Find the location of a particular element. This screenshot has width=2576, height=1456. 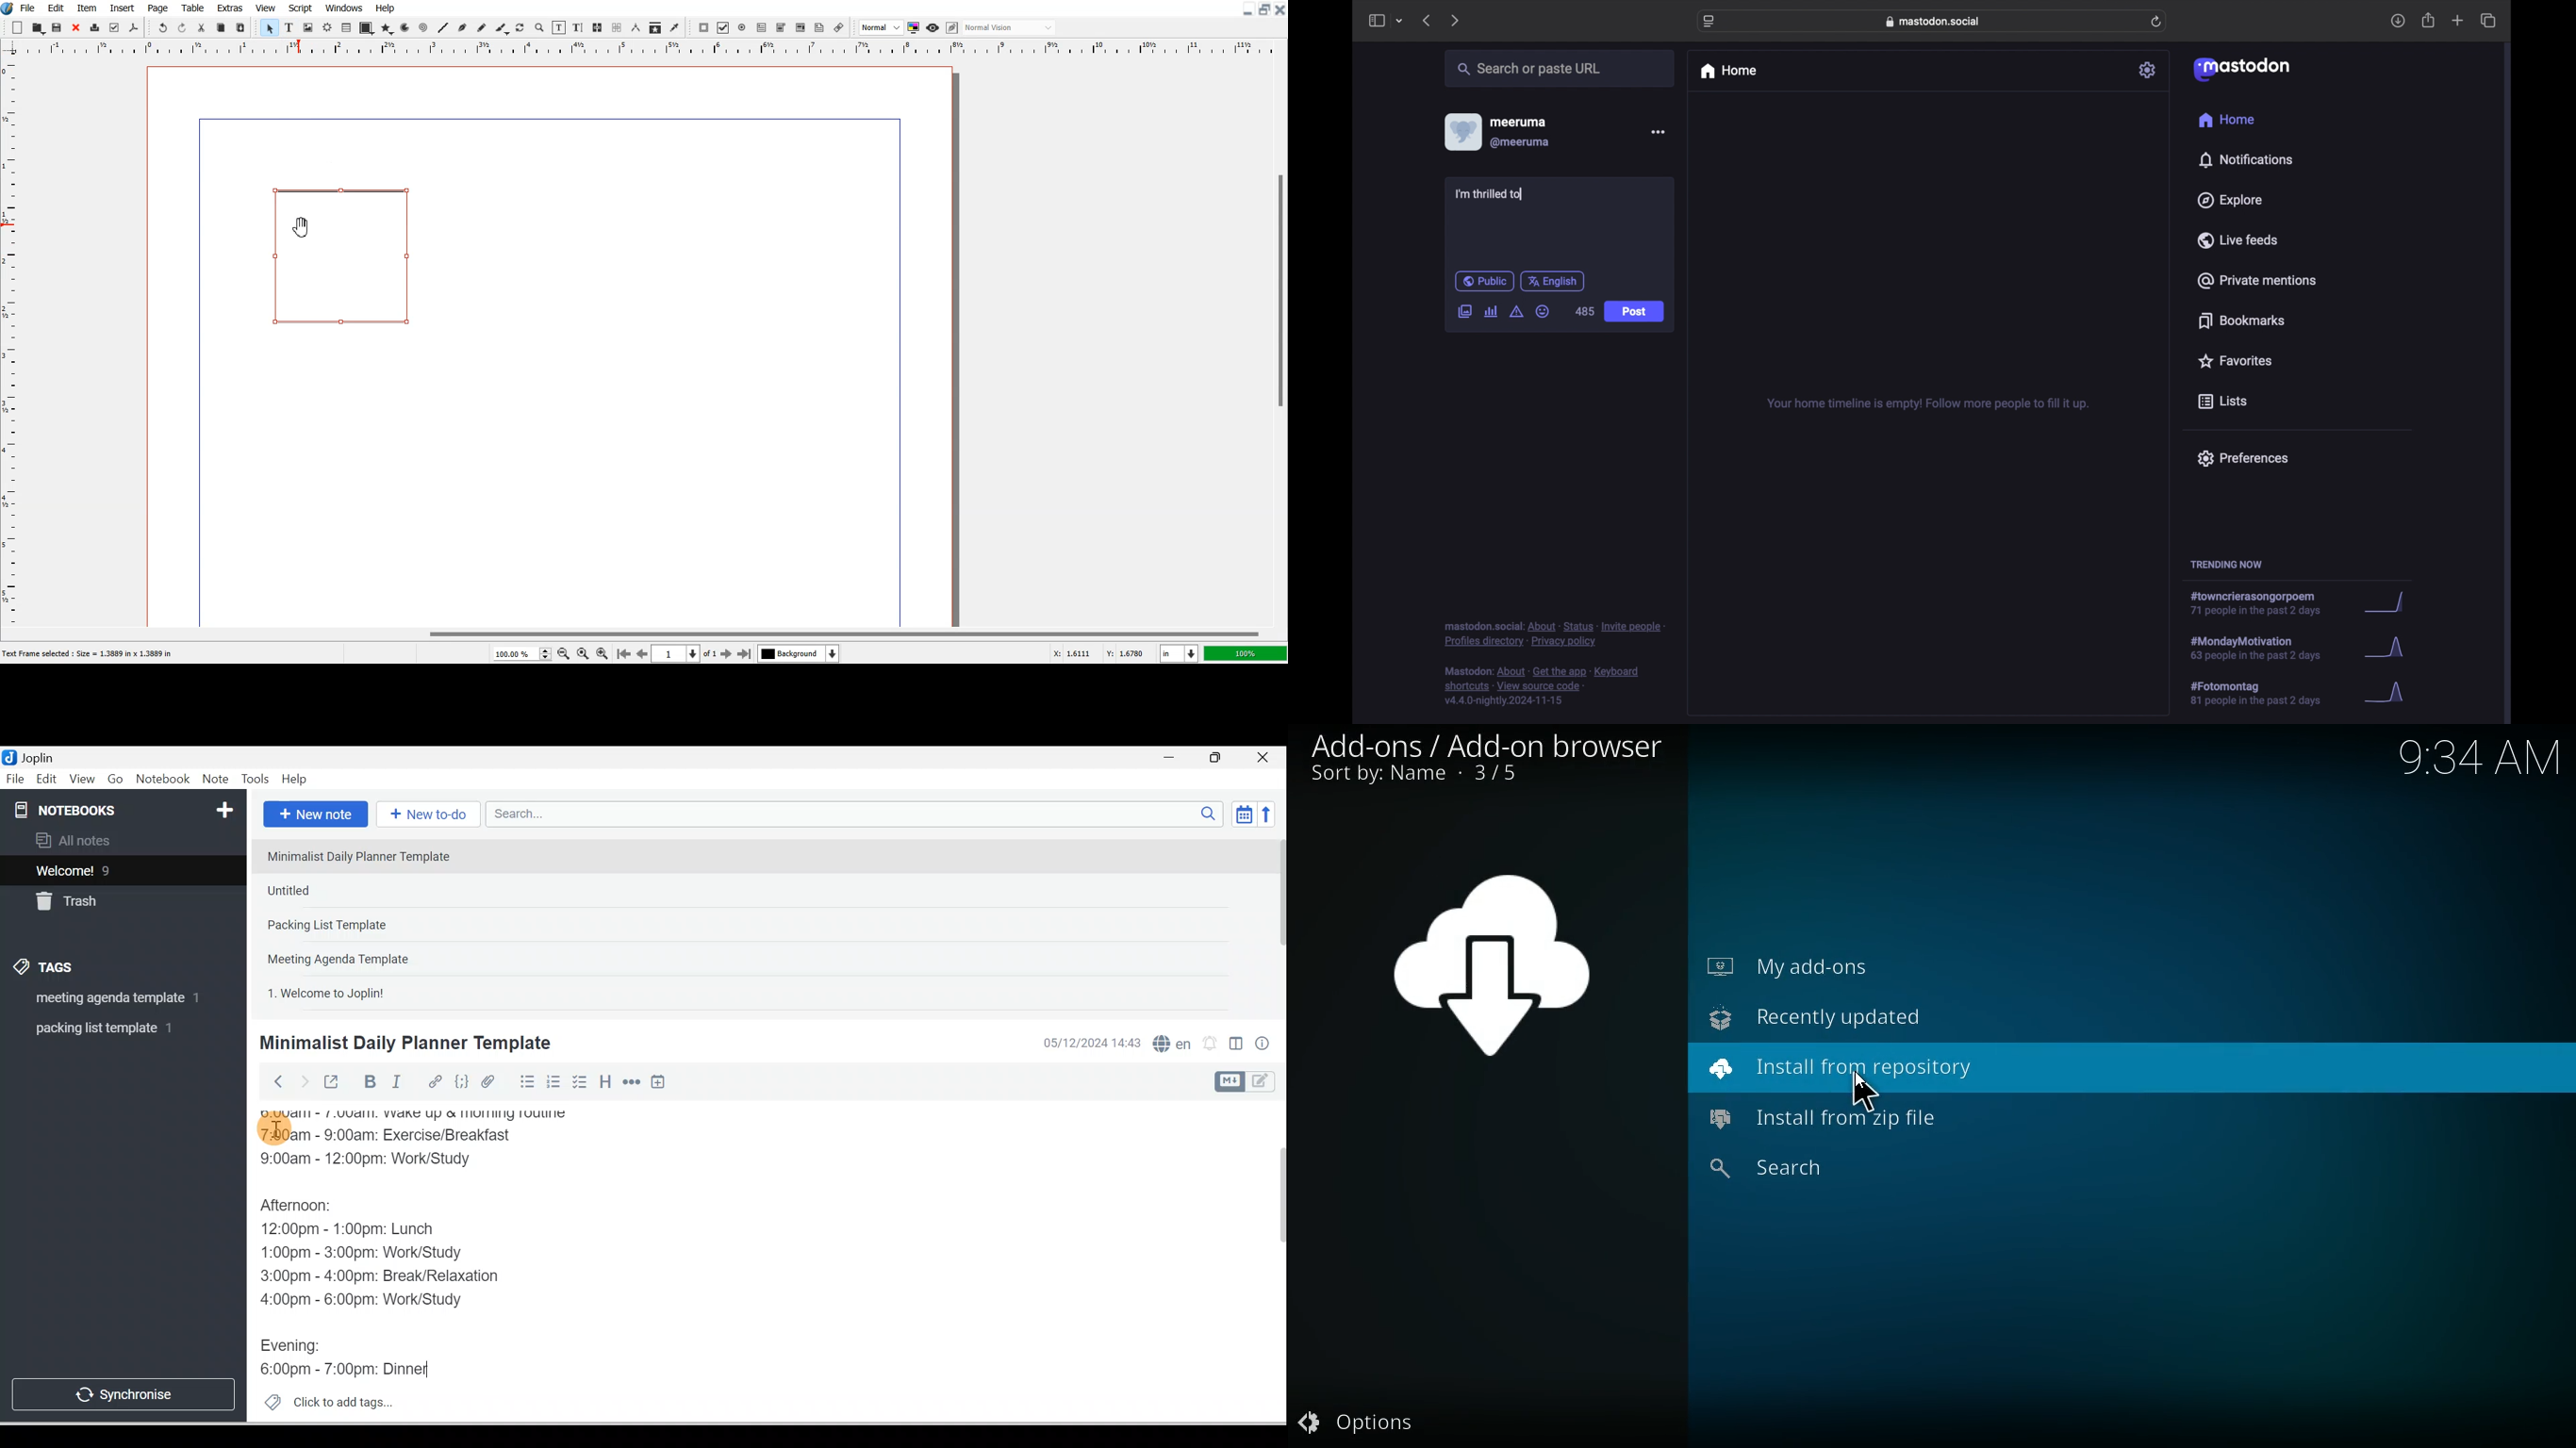

Toggle color management system is located at coordinates (914, 27).